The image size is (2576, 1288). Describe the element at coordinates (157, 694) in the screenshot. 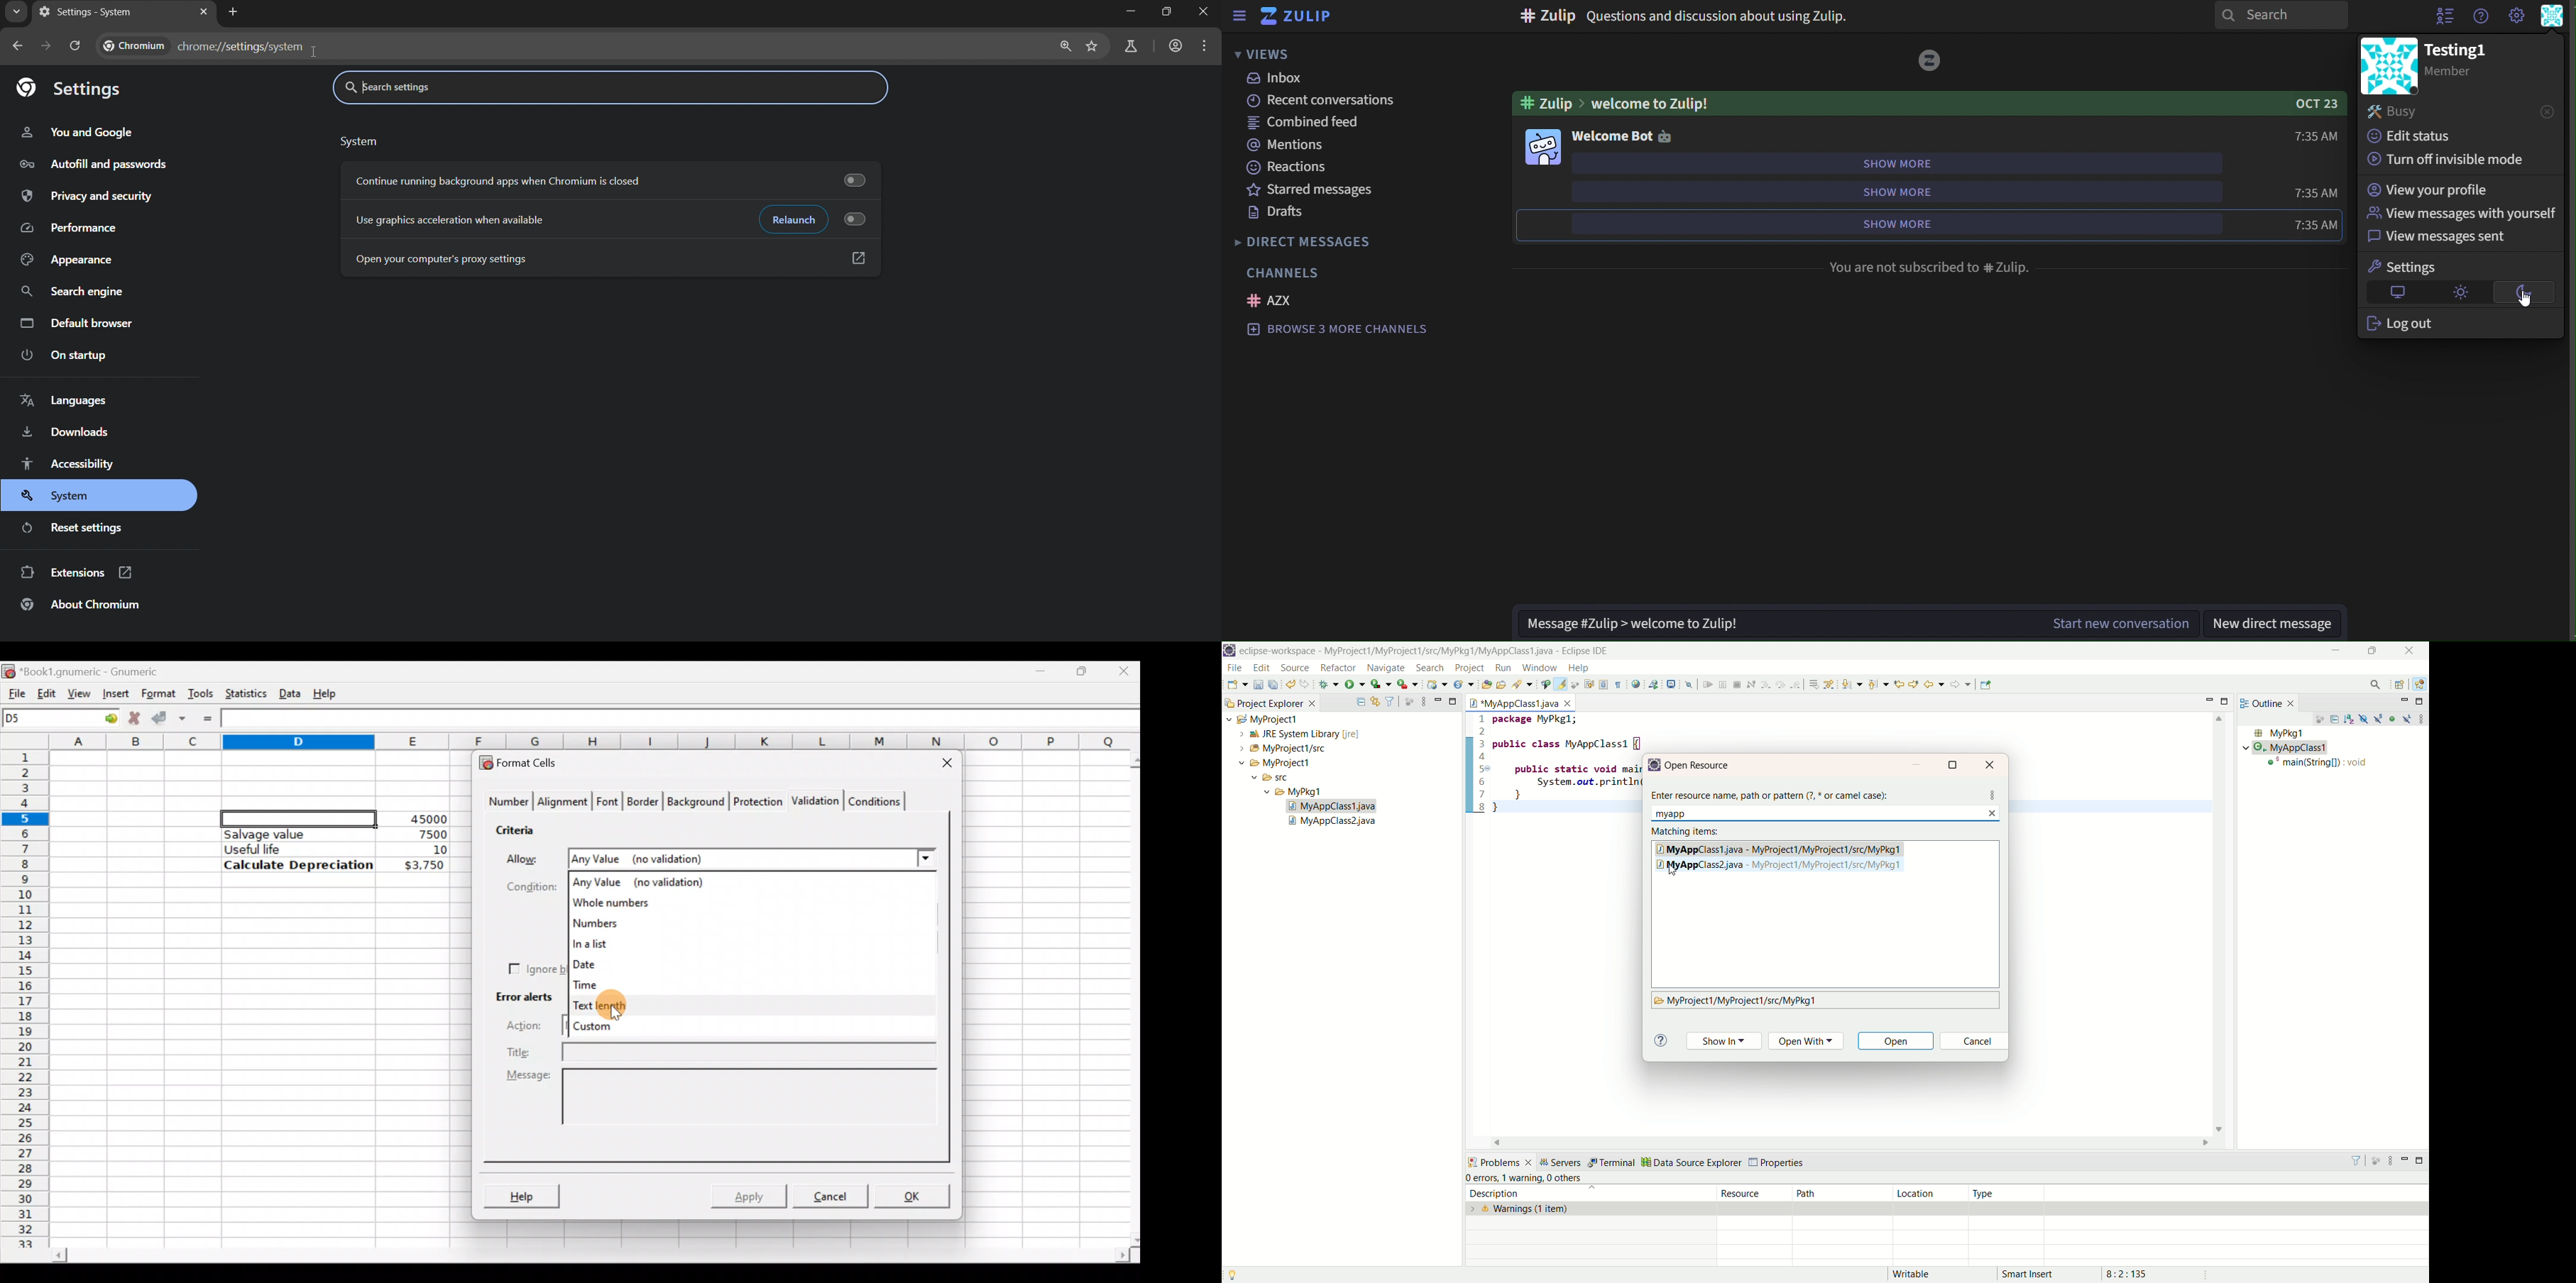

I see `Format` at that location.